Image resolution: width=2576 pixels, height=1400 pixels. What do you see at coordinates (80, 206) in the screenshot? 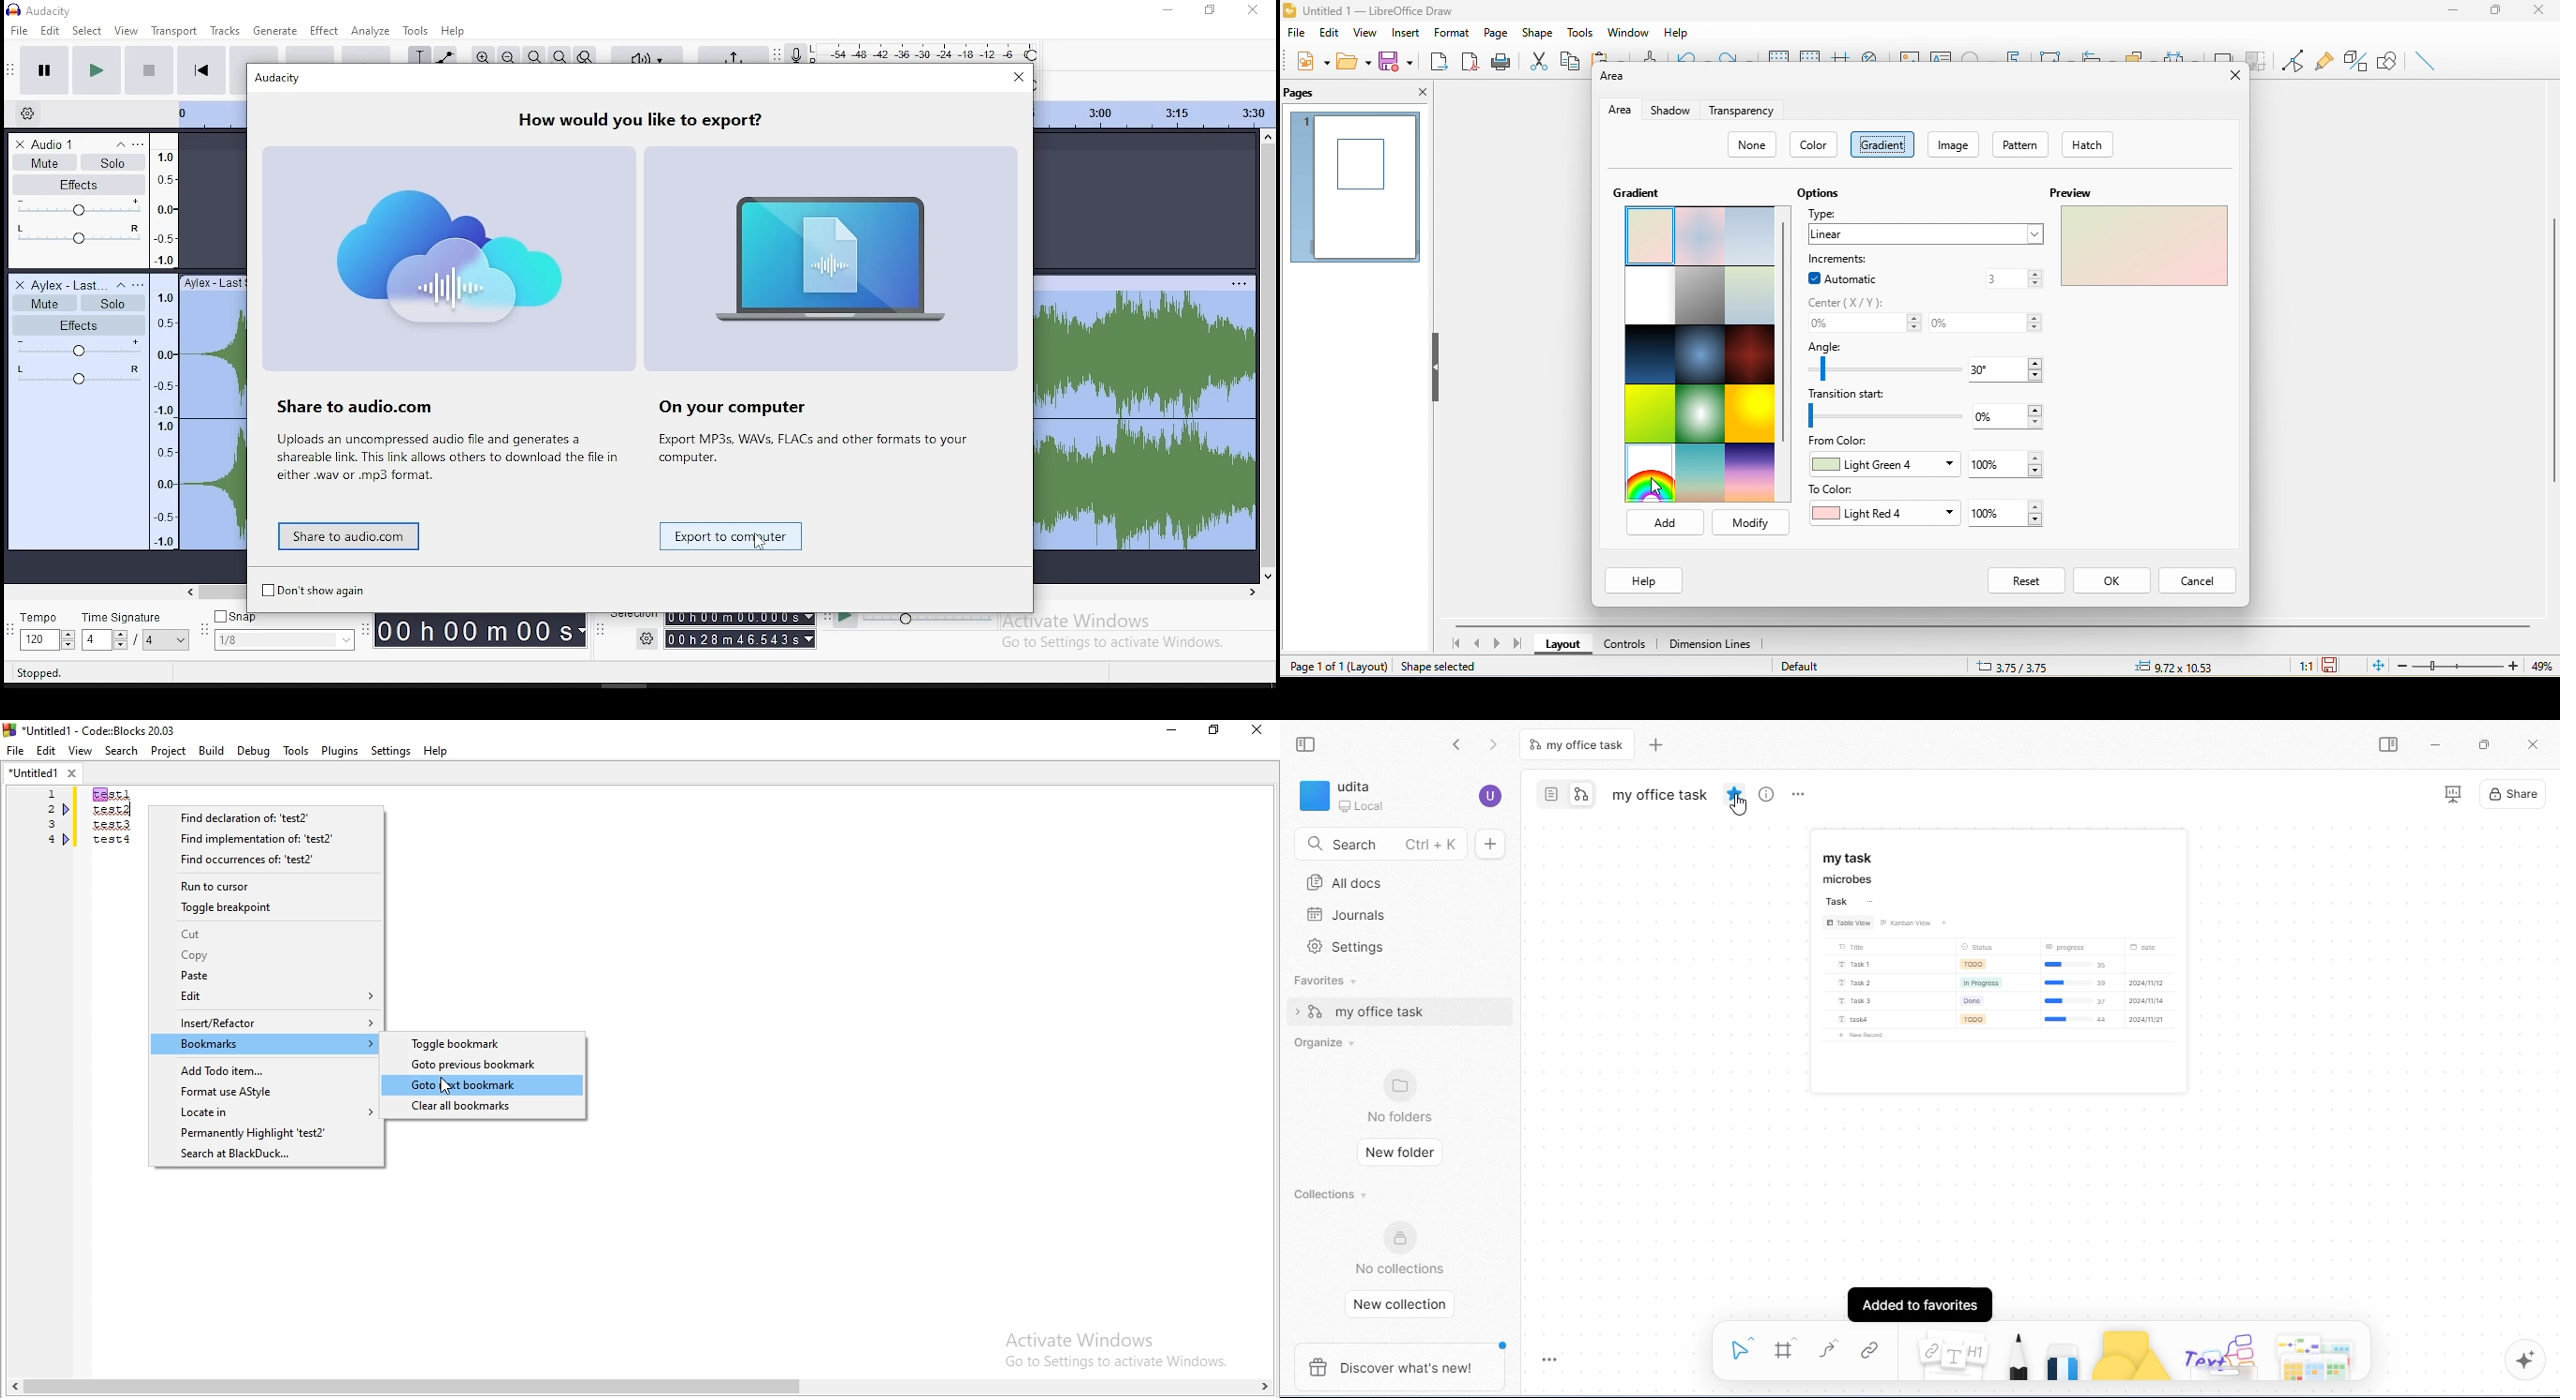
I see `volume` at bounding box center [80, 206].